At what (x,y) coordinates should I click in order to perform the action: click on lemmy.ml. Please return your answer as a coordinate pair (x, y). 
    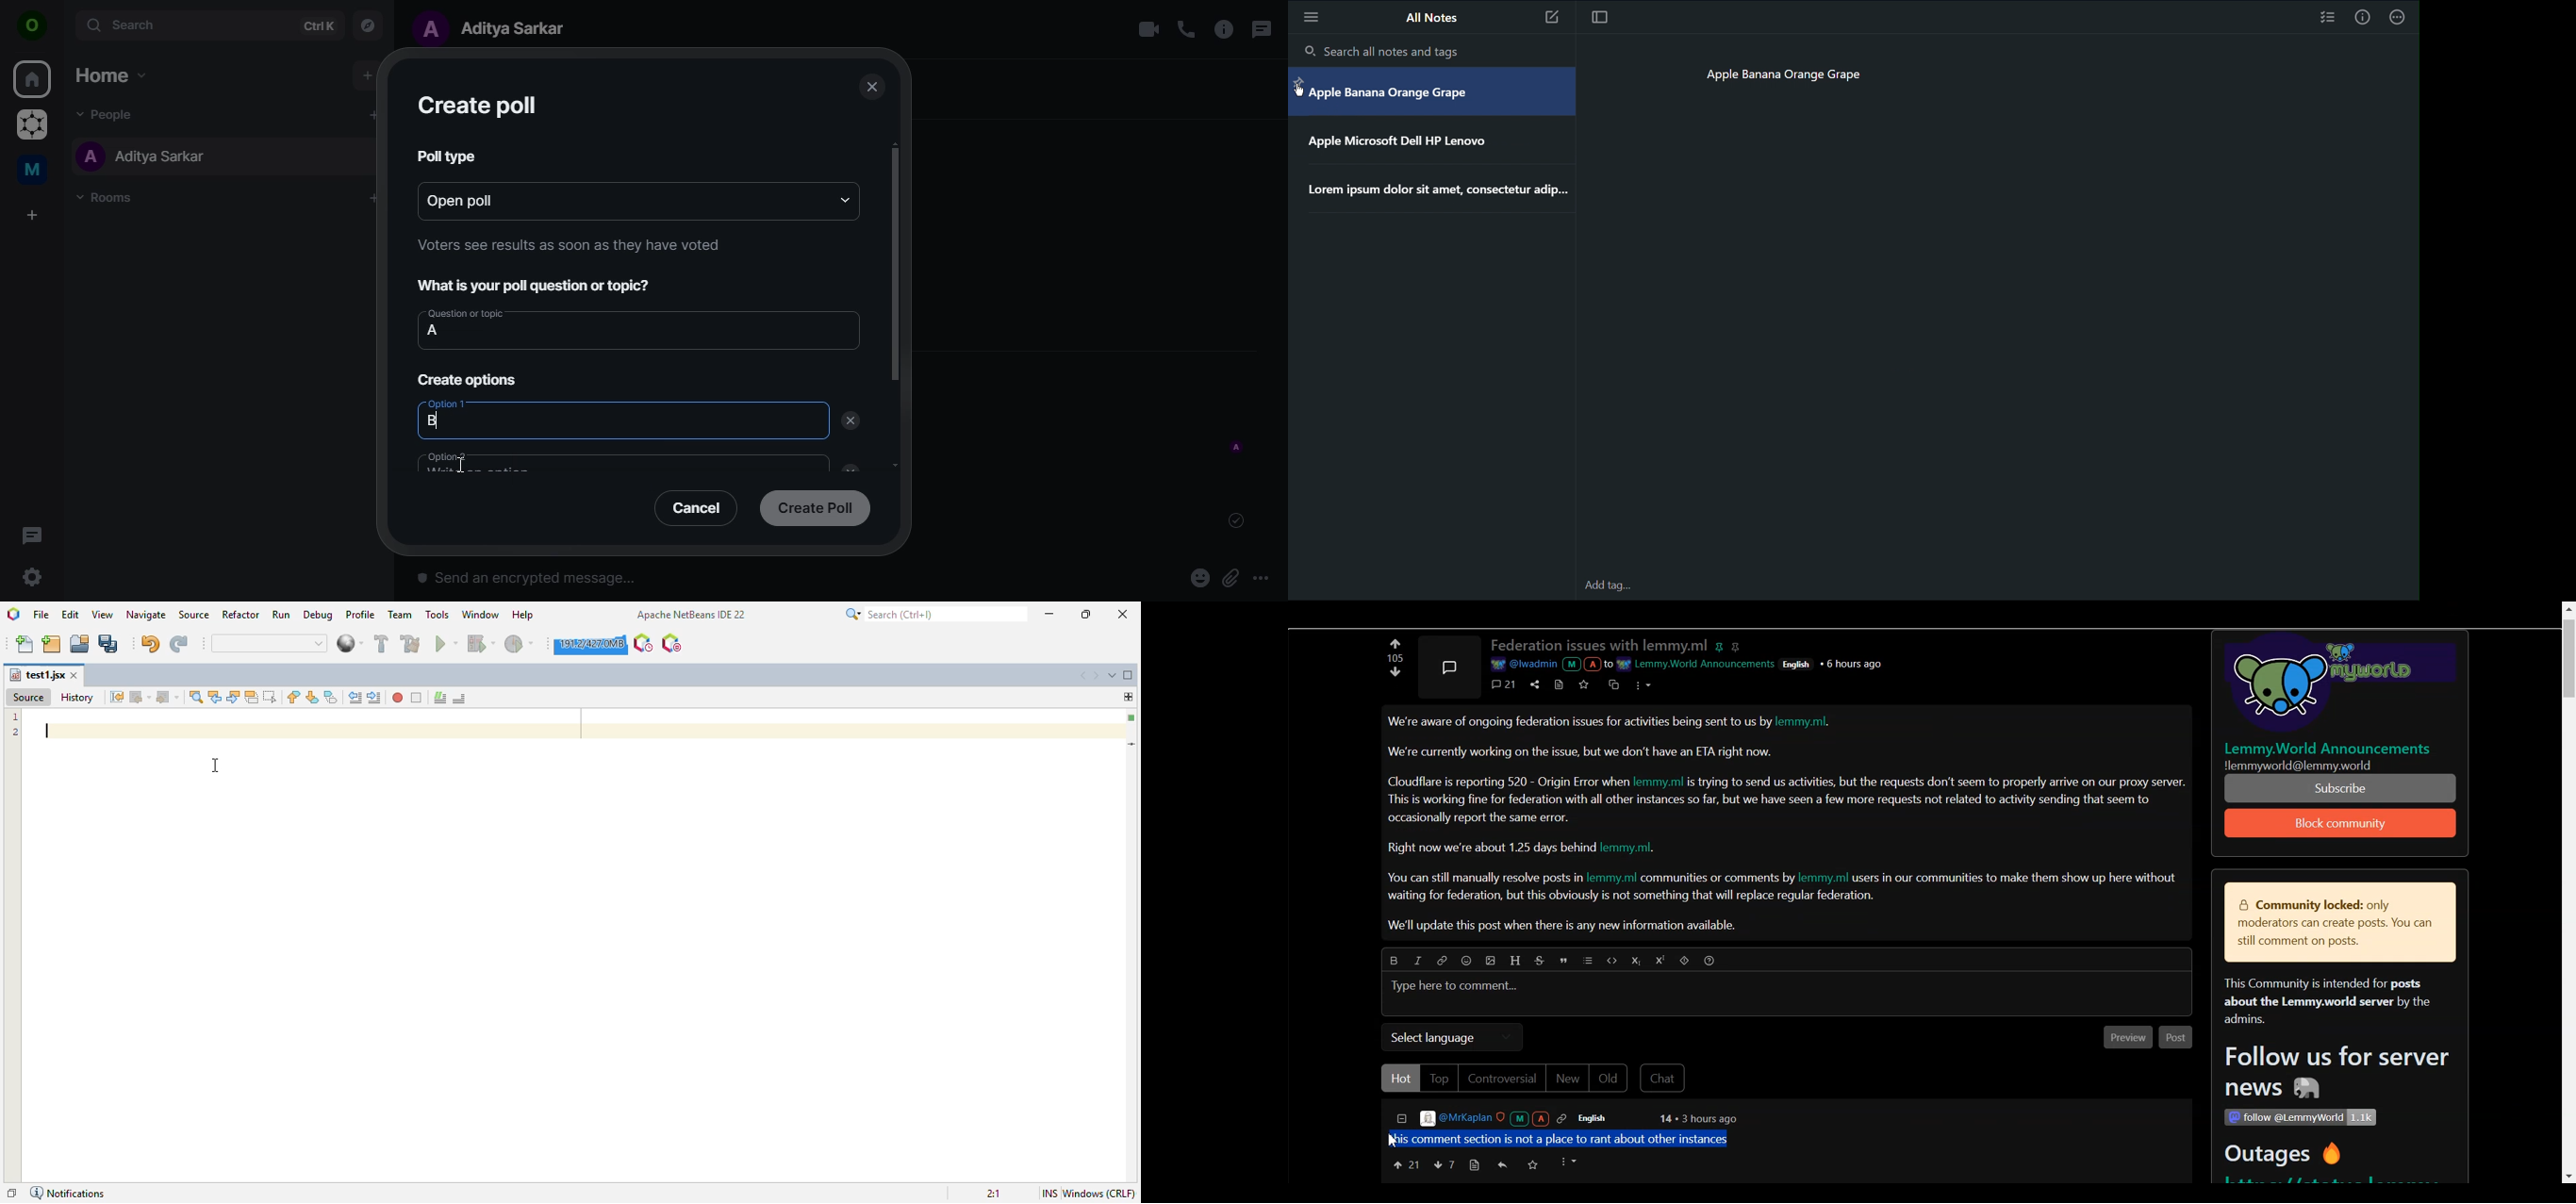
    Looking at the image, I should click on (1825, 878).